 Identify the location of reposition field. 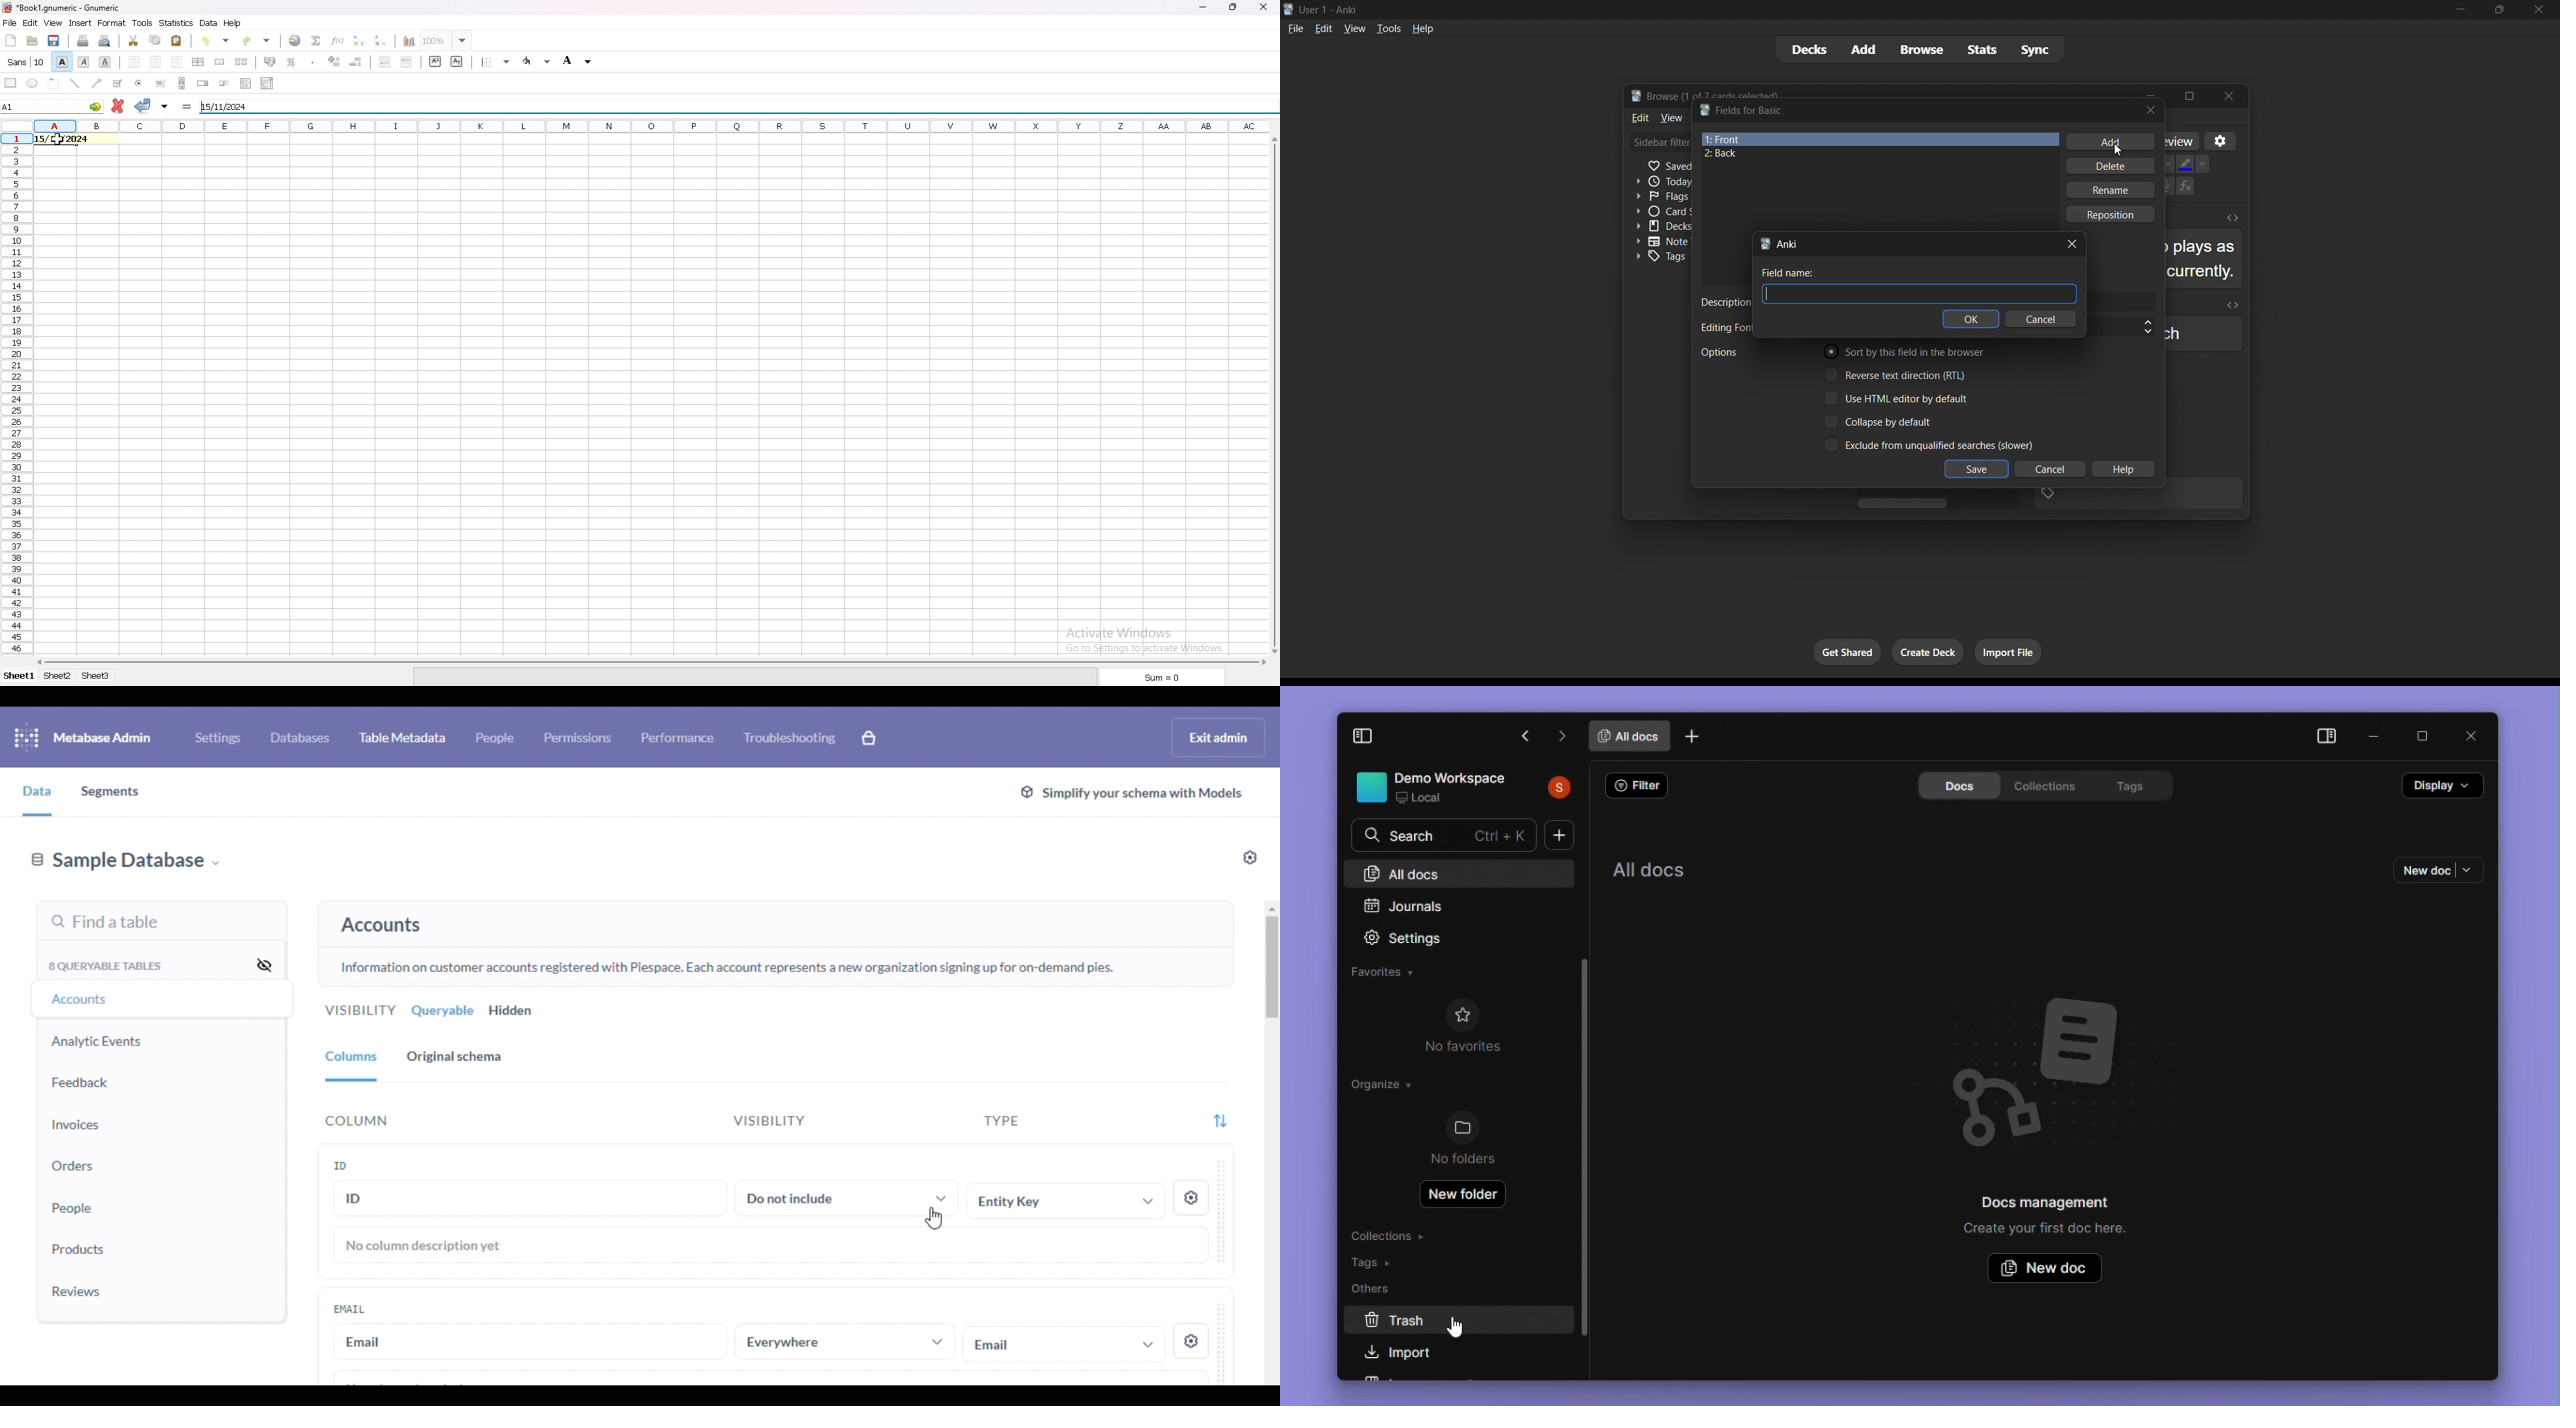
(2115, 215).